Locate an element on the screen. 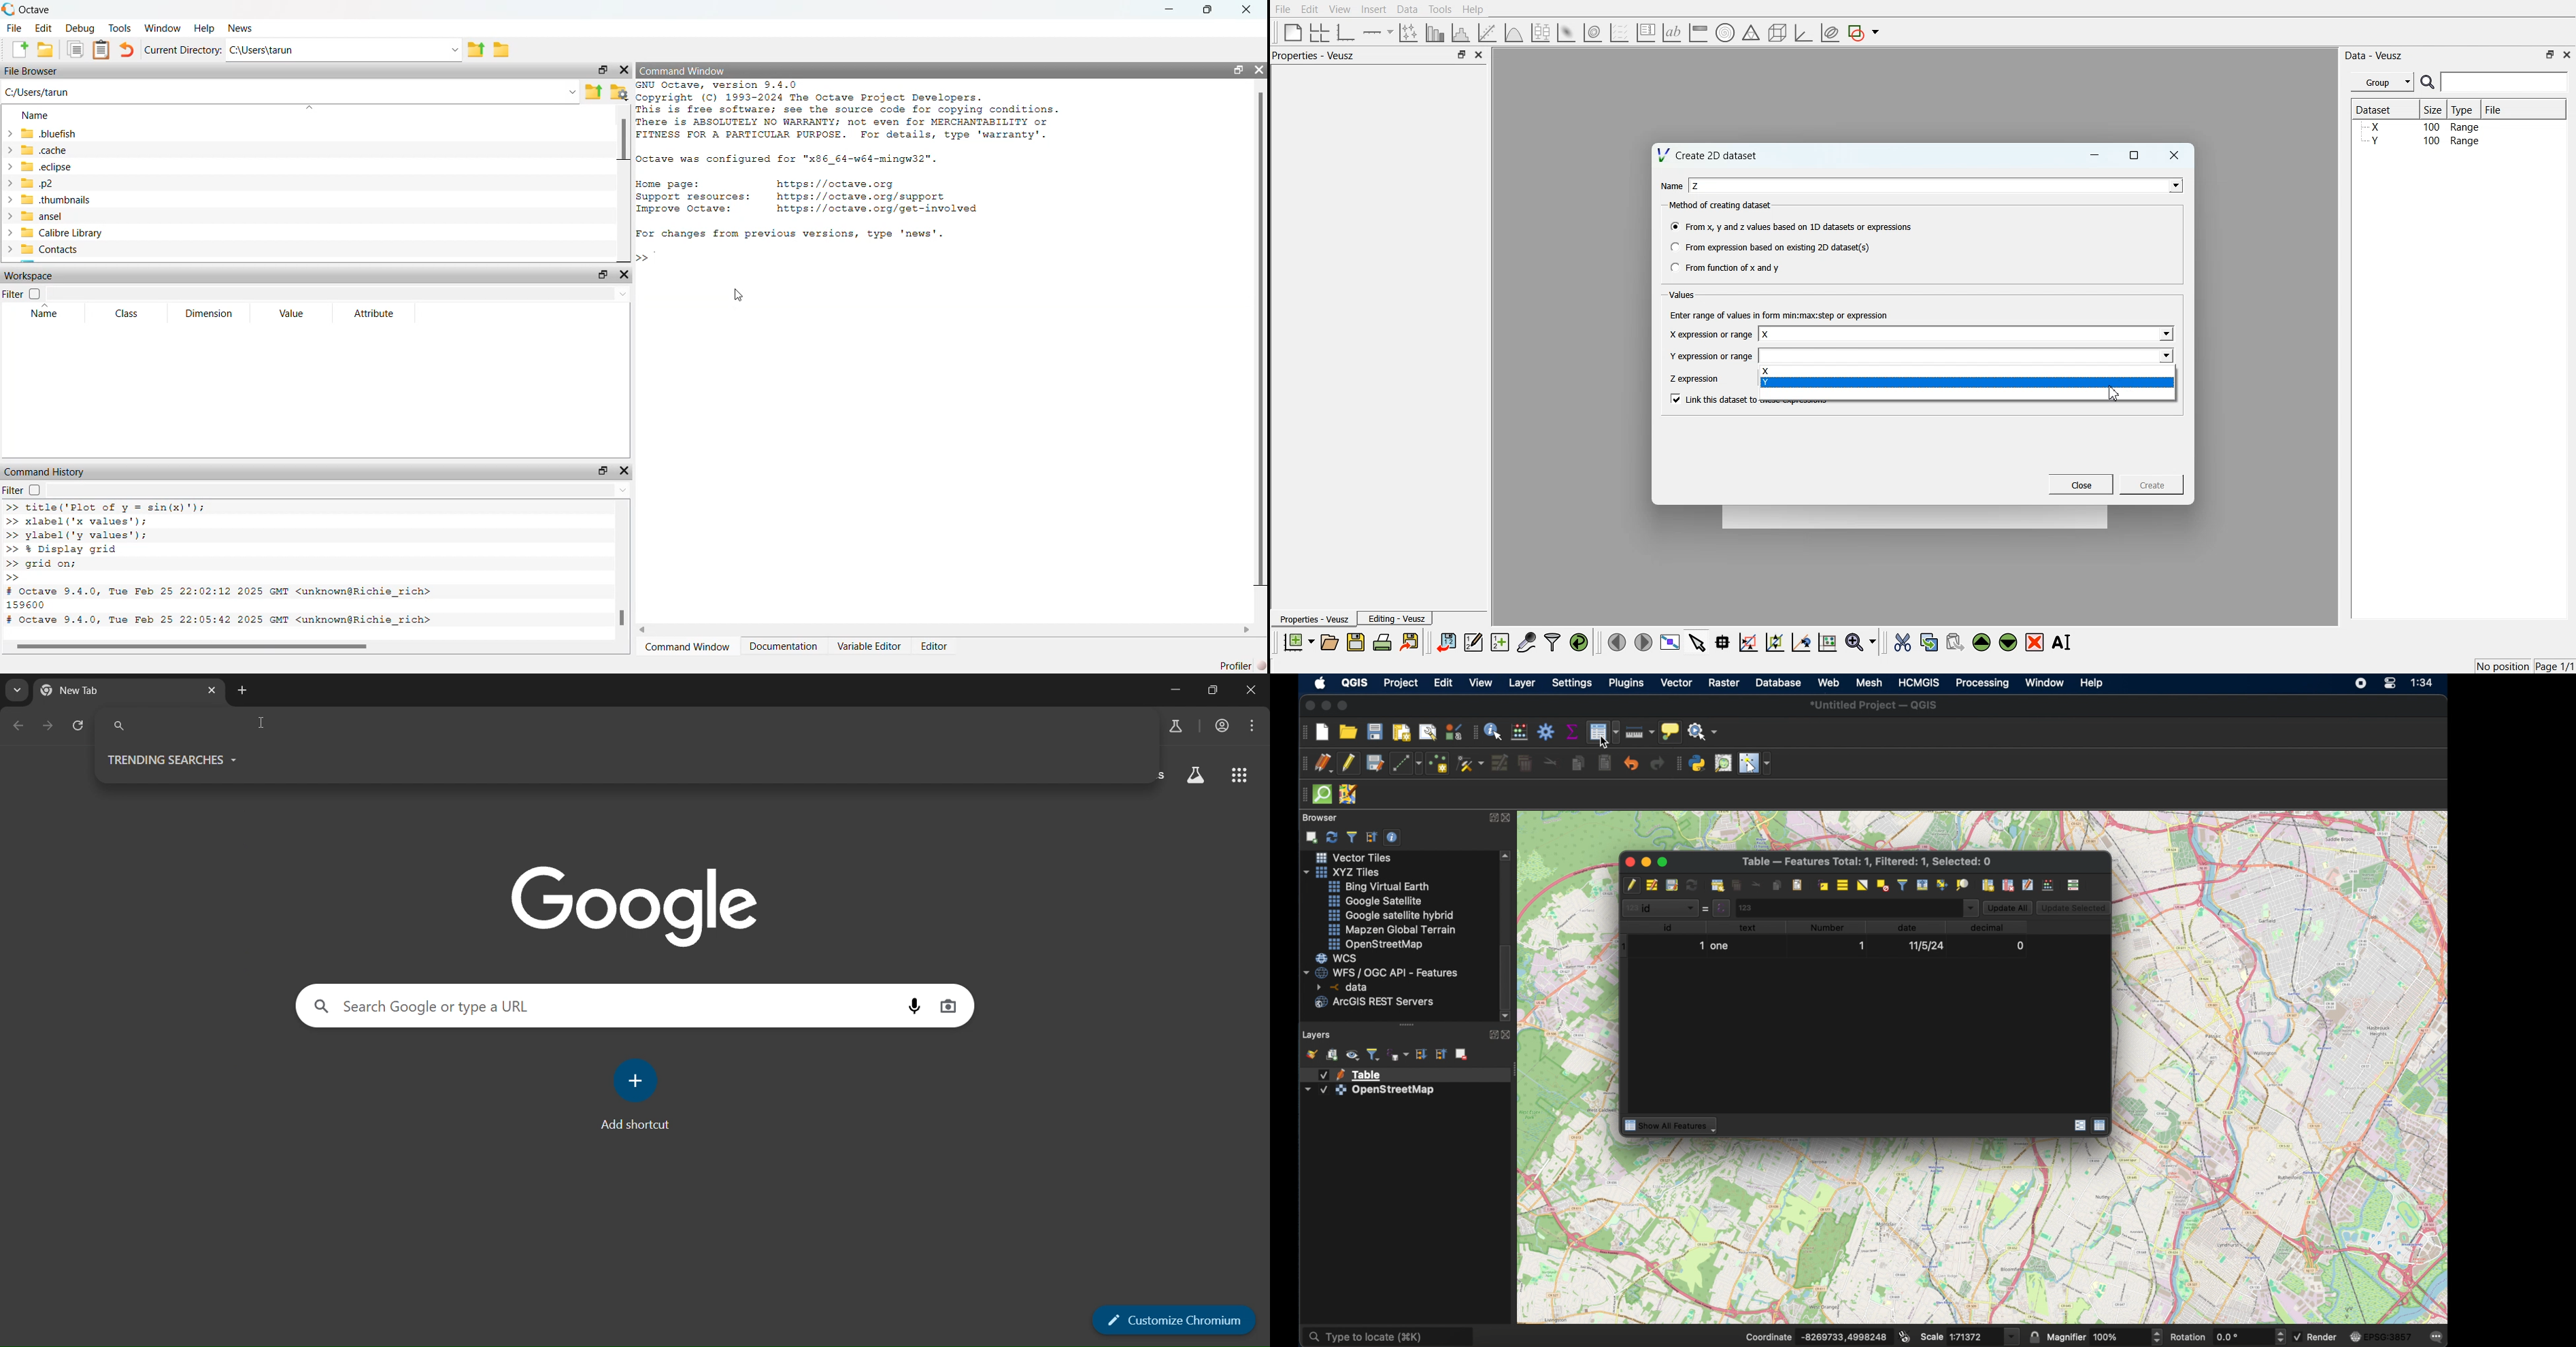 This screenshot has width=2576, height=1372. show all features is located at coordinates (1672, 1126).